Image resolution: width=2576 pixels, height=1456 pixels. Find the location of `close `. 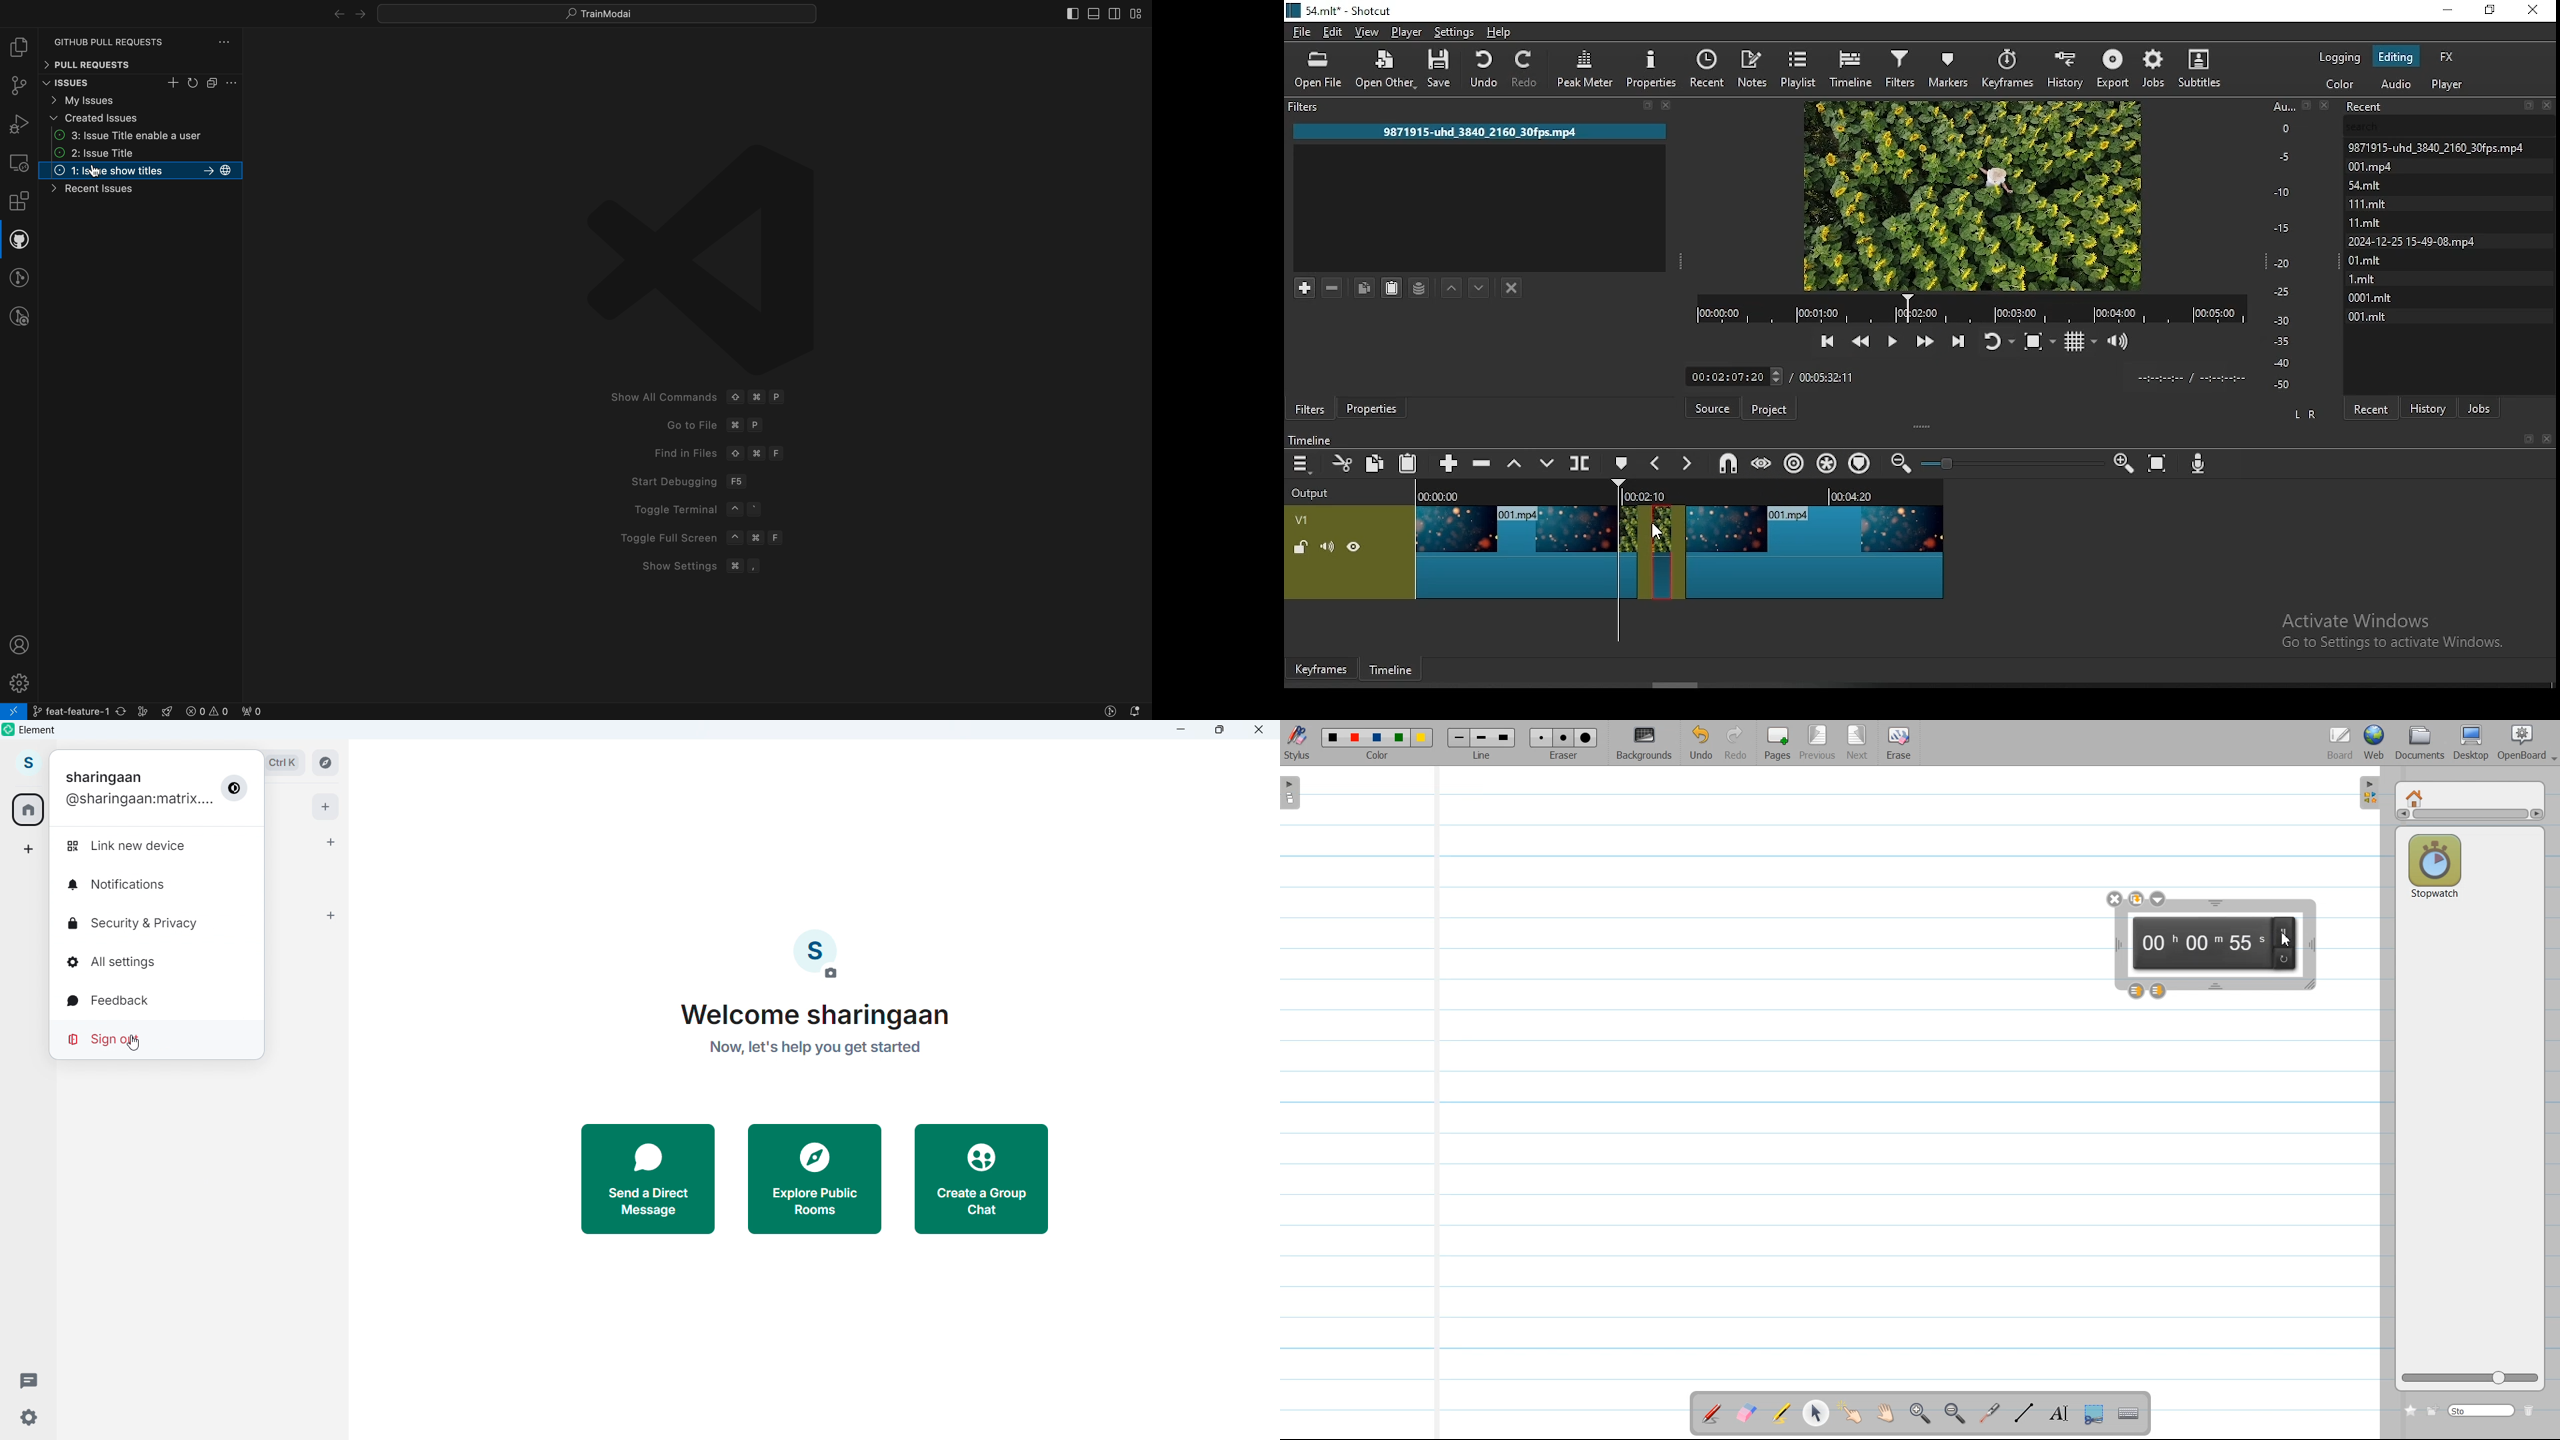

close  is located at coordinates (1258, 729).